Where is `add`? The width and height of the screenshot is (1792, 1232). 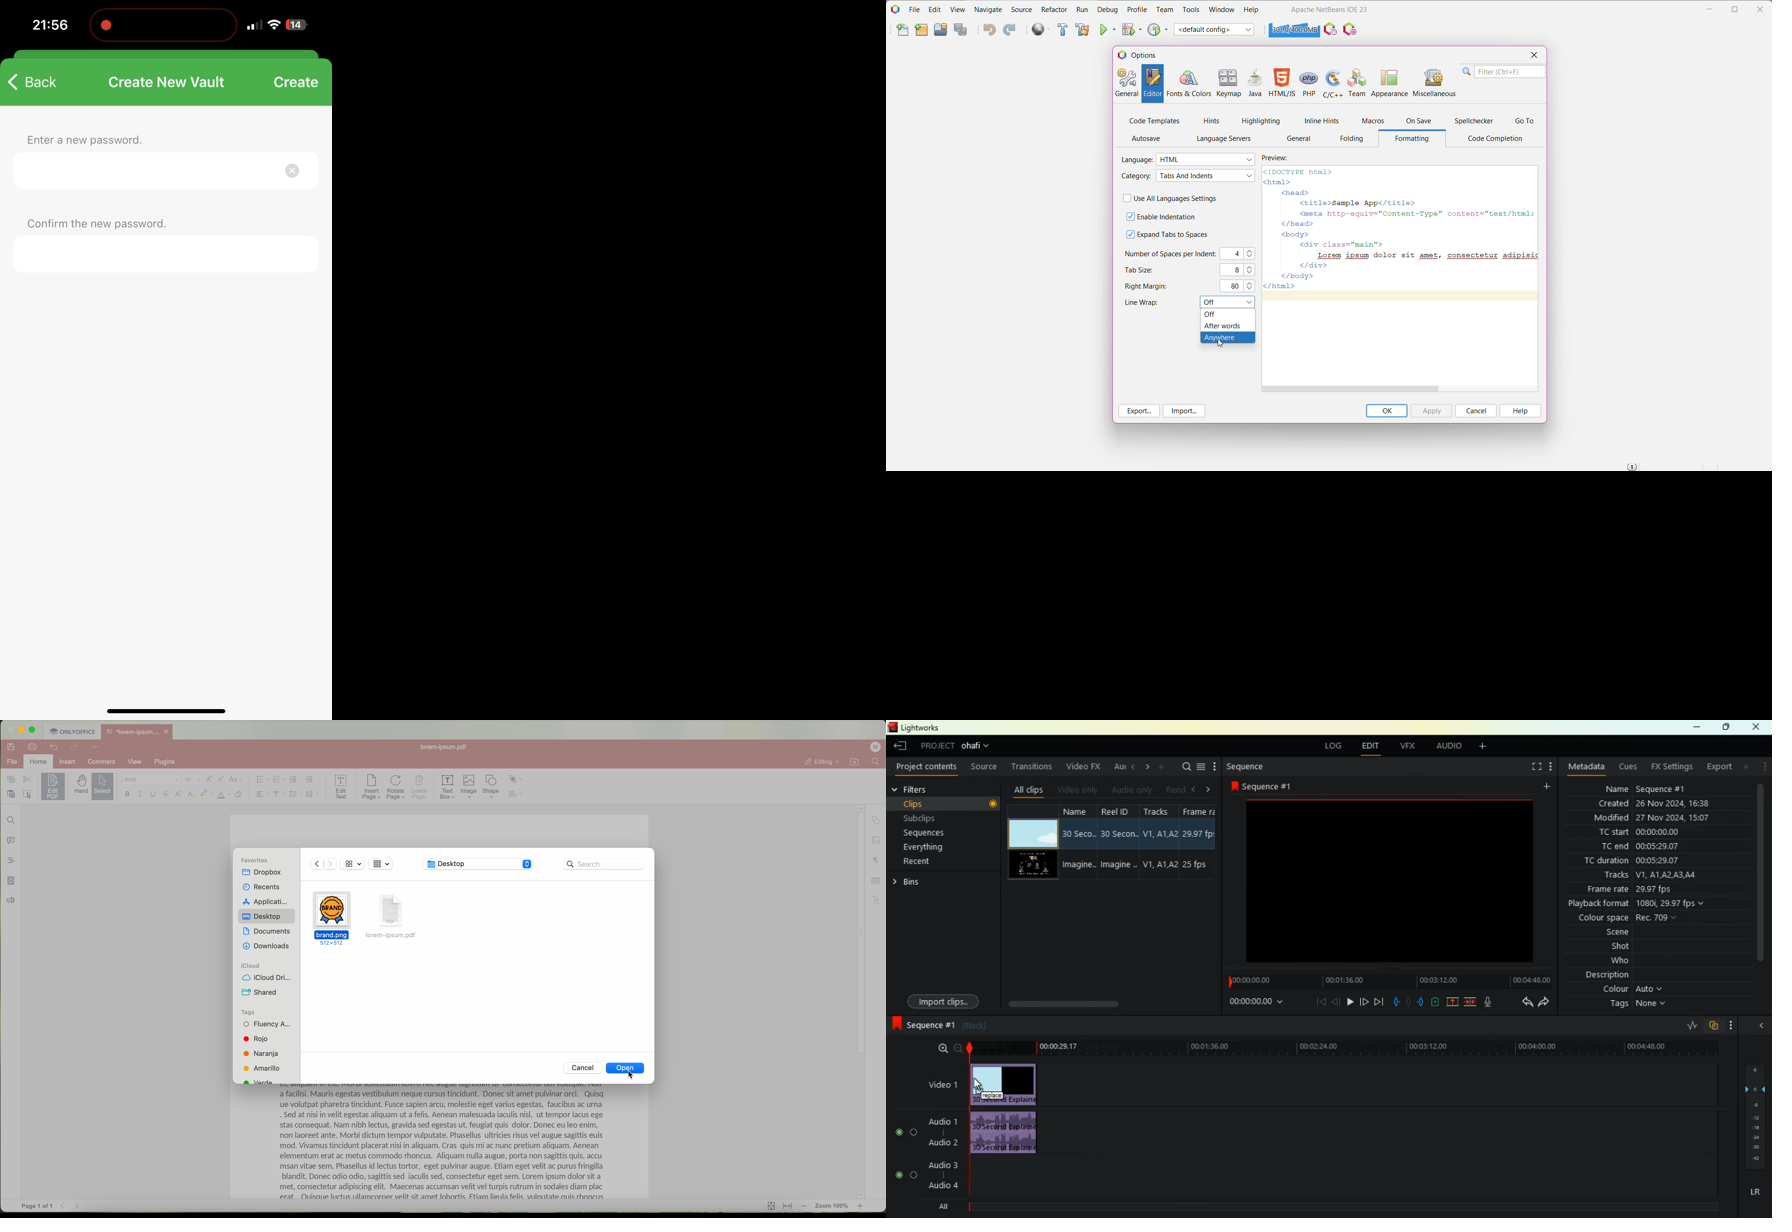 add is located at coordinates (1545, 788).